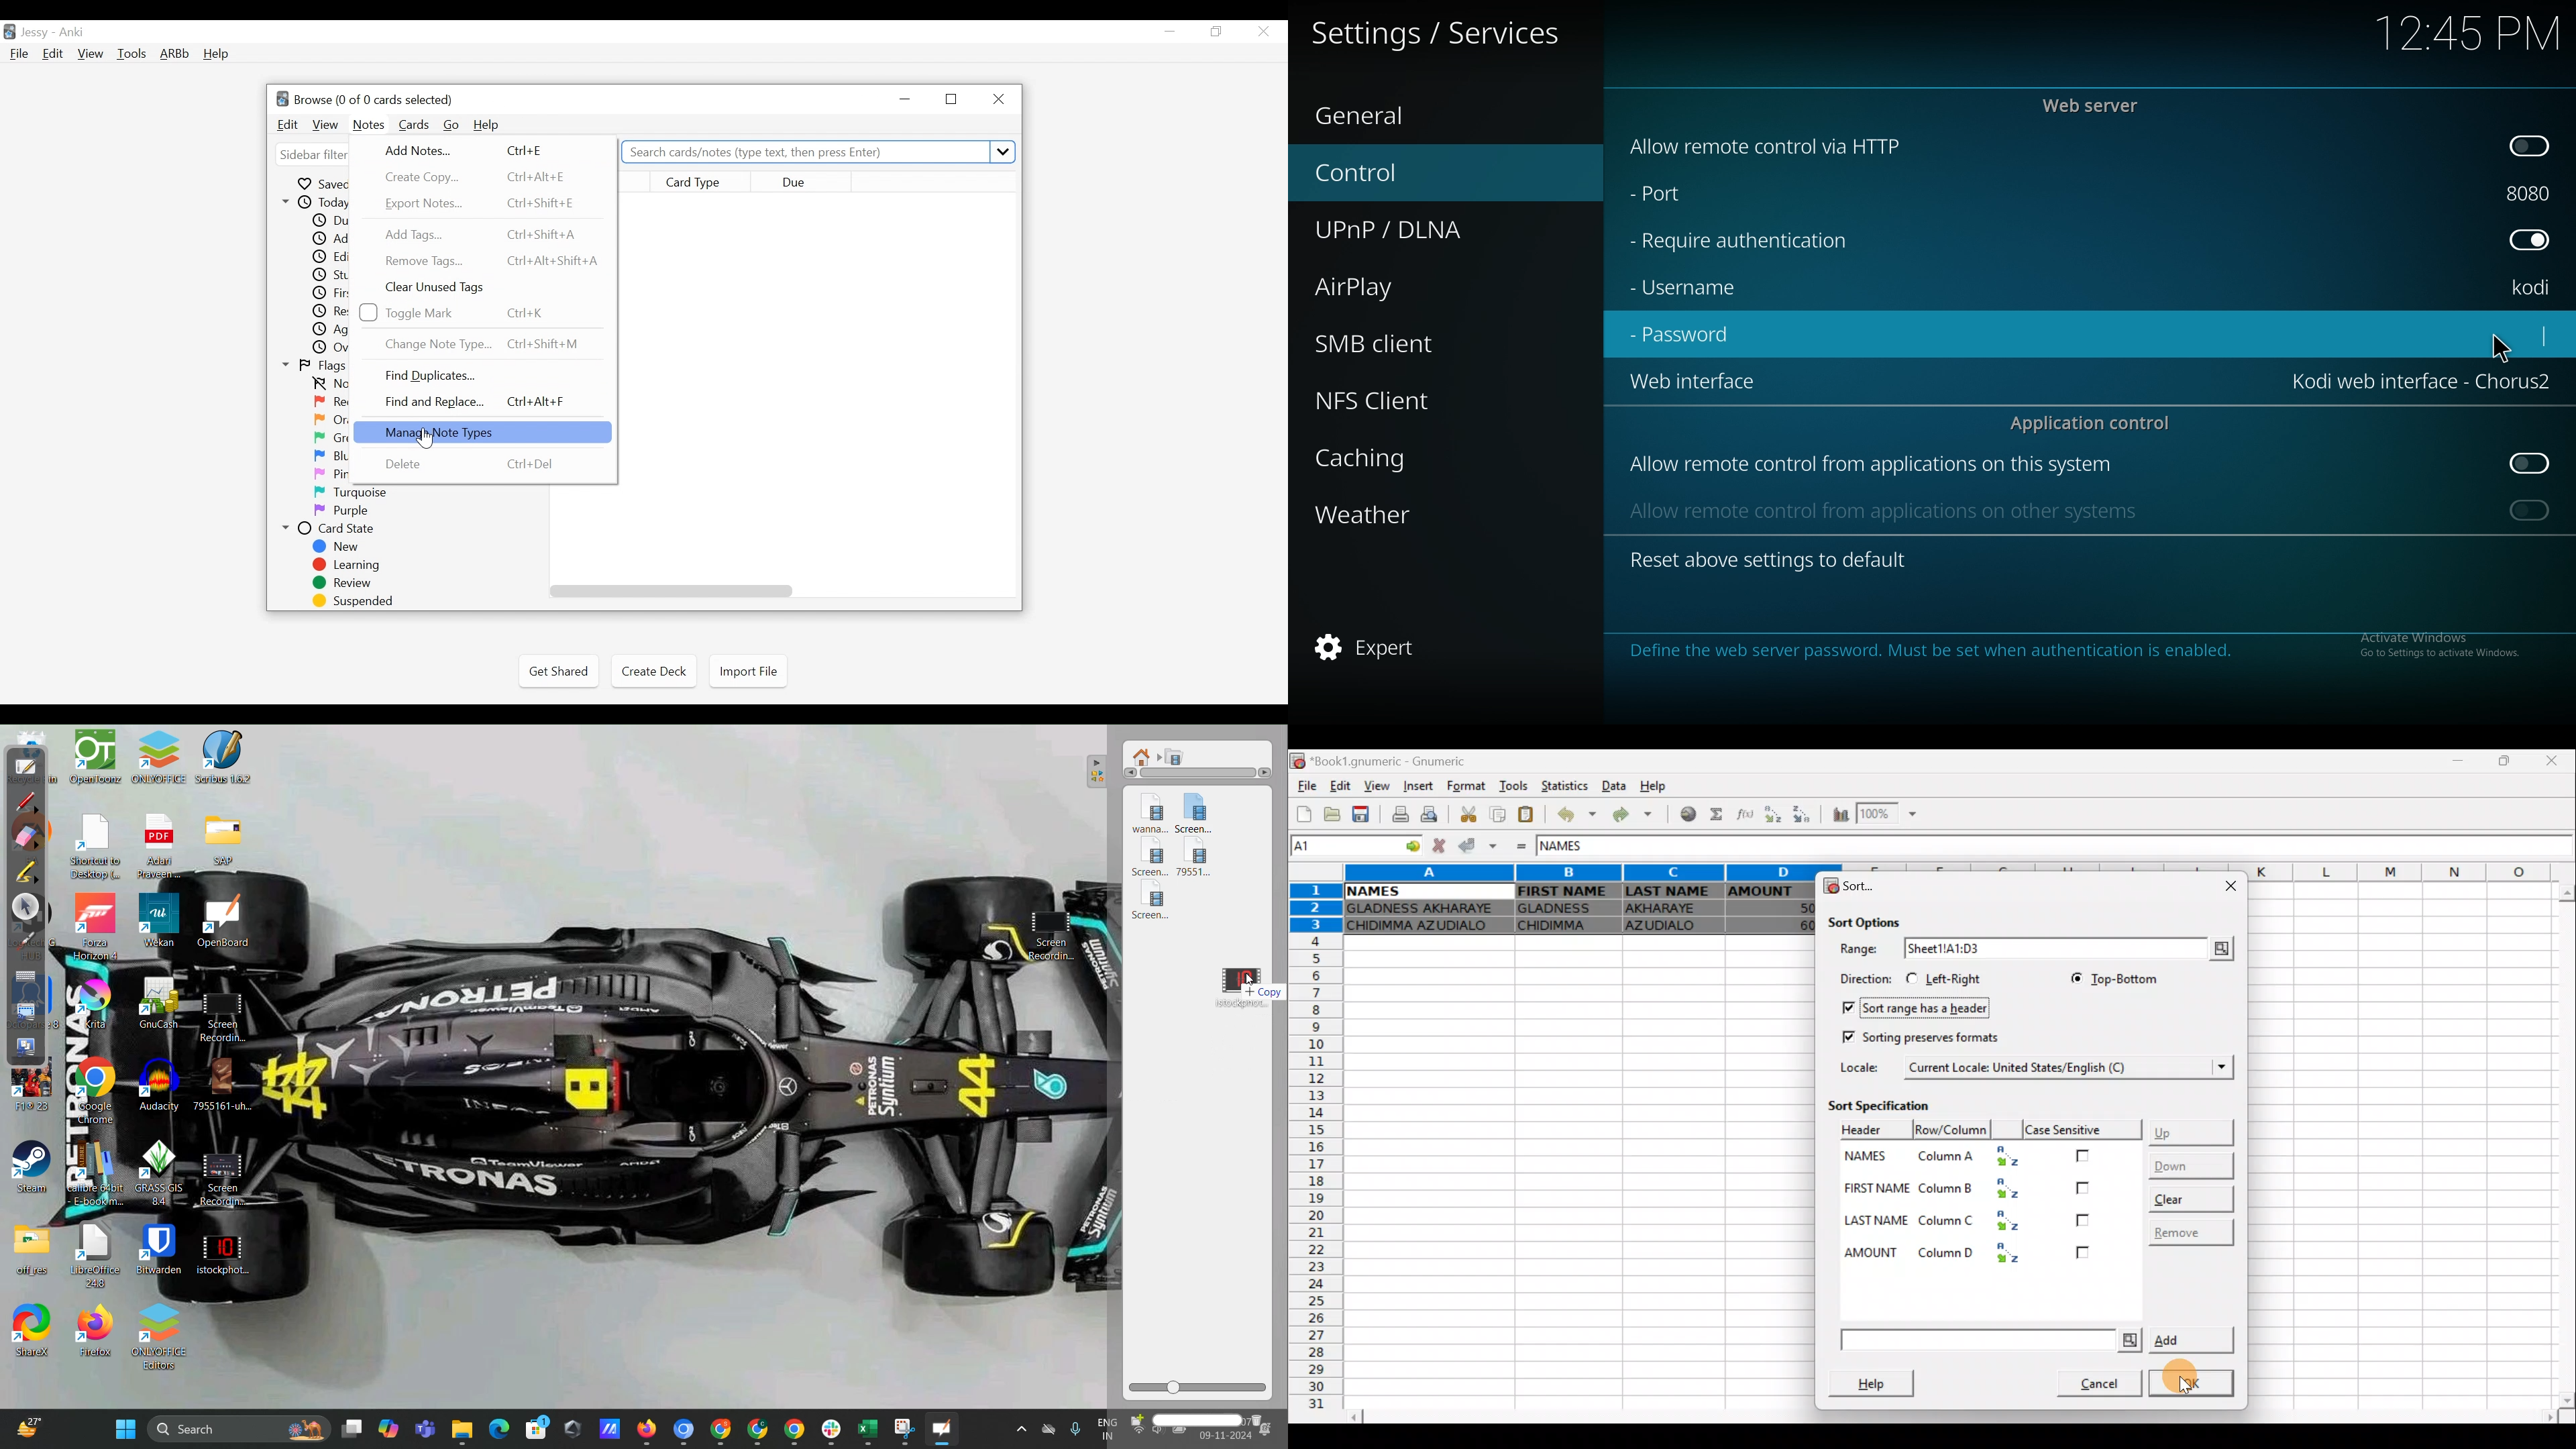 This screenshot has width=2576, height=1456. Describe the element at coordinates (1205, 1440) in the screenshot. I see `date` at that location.